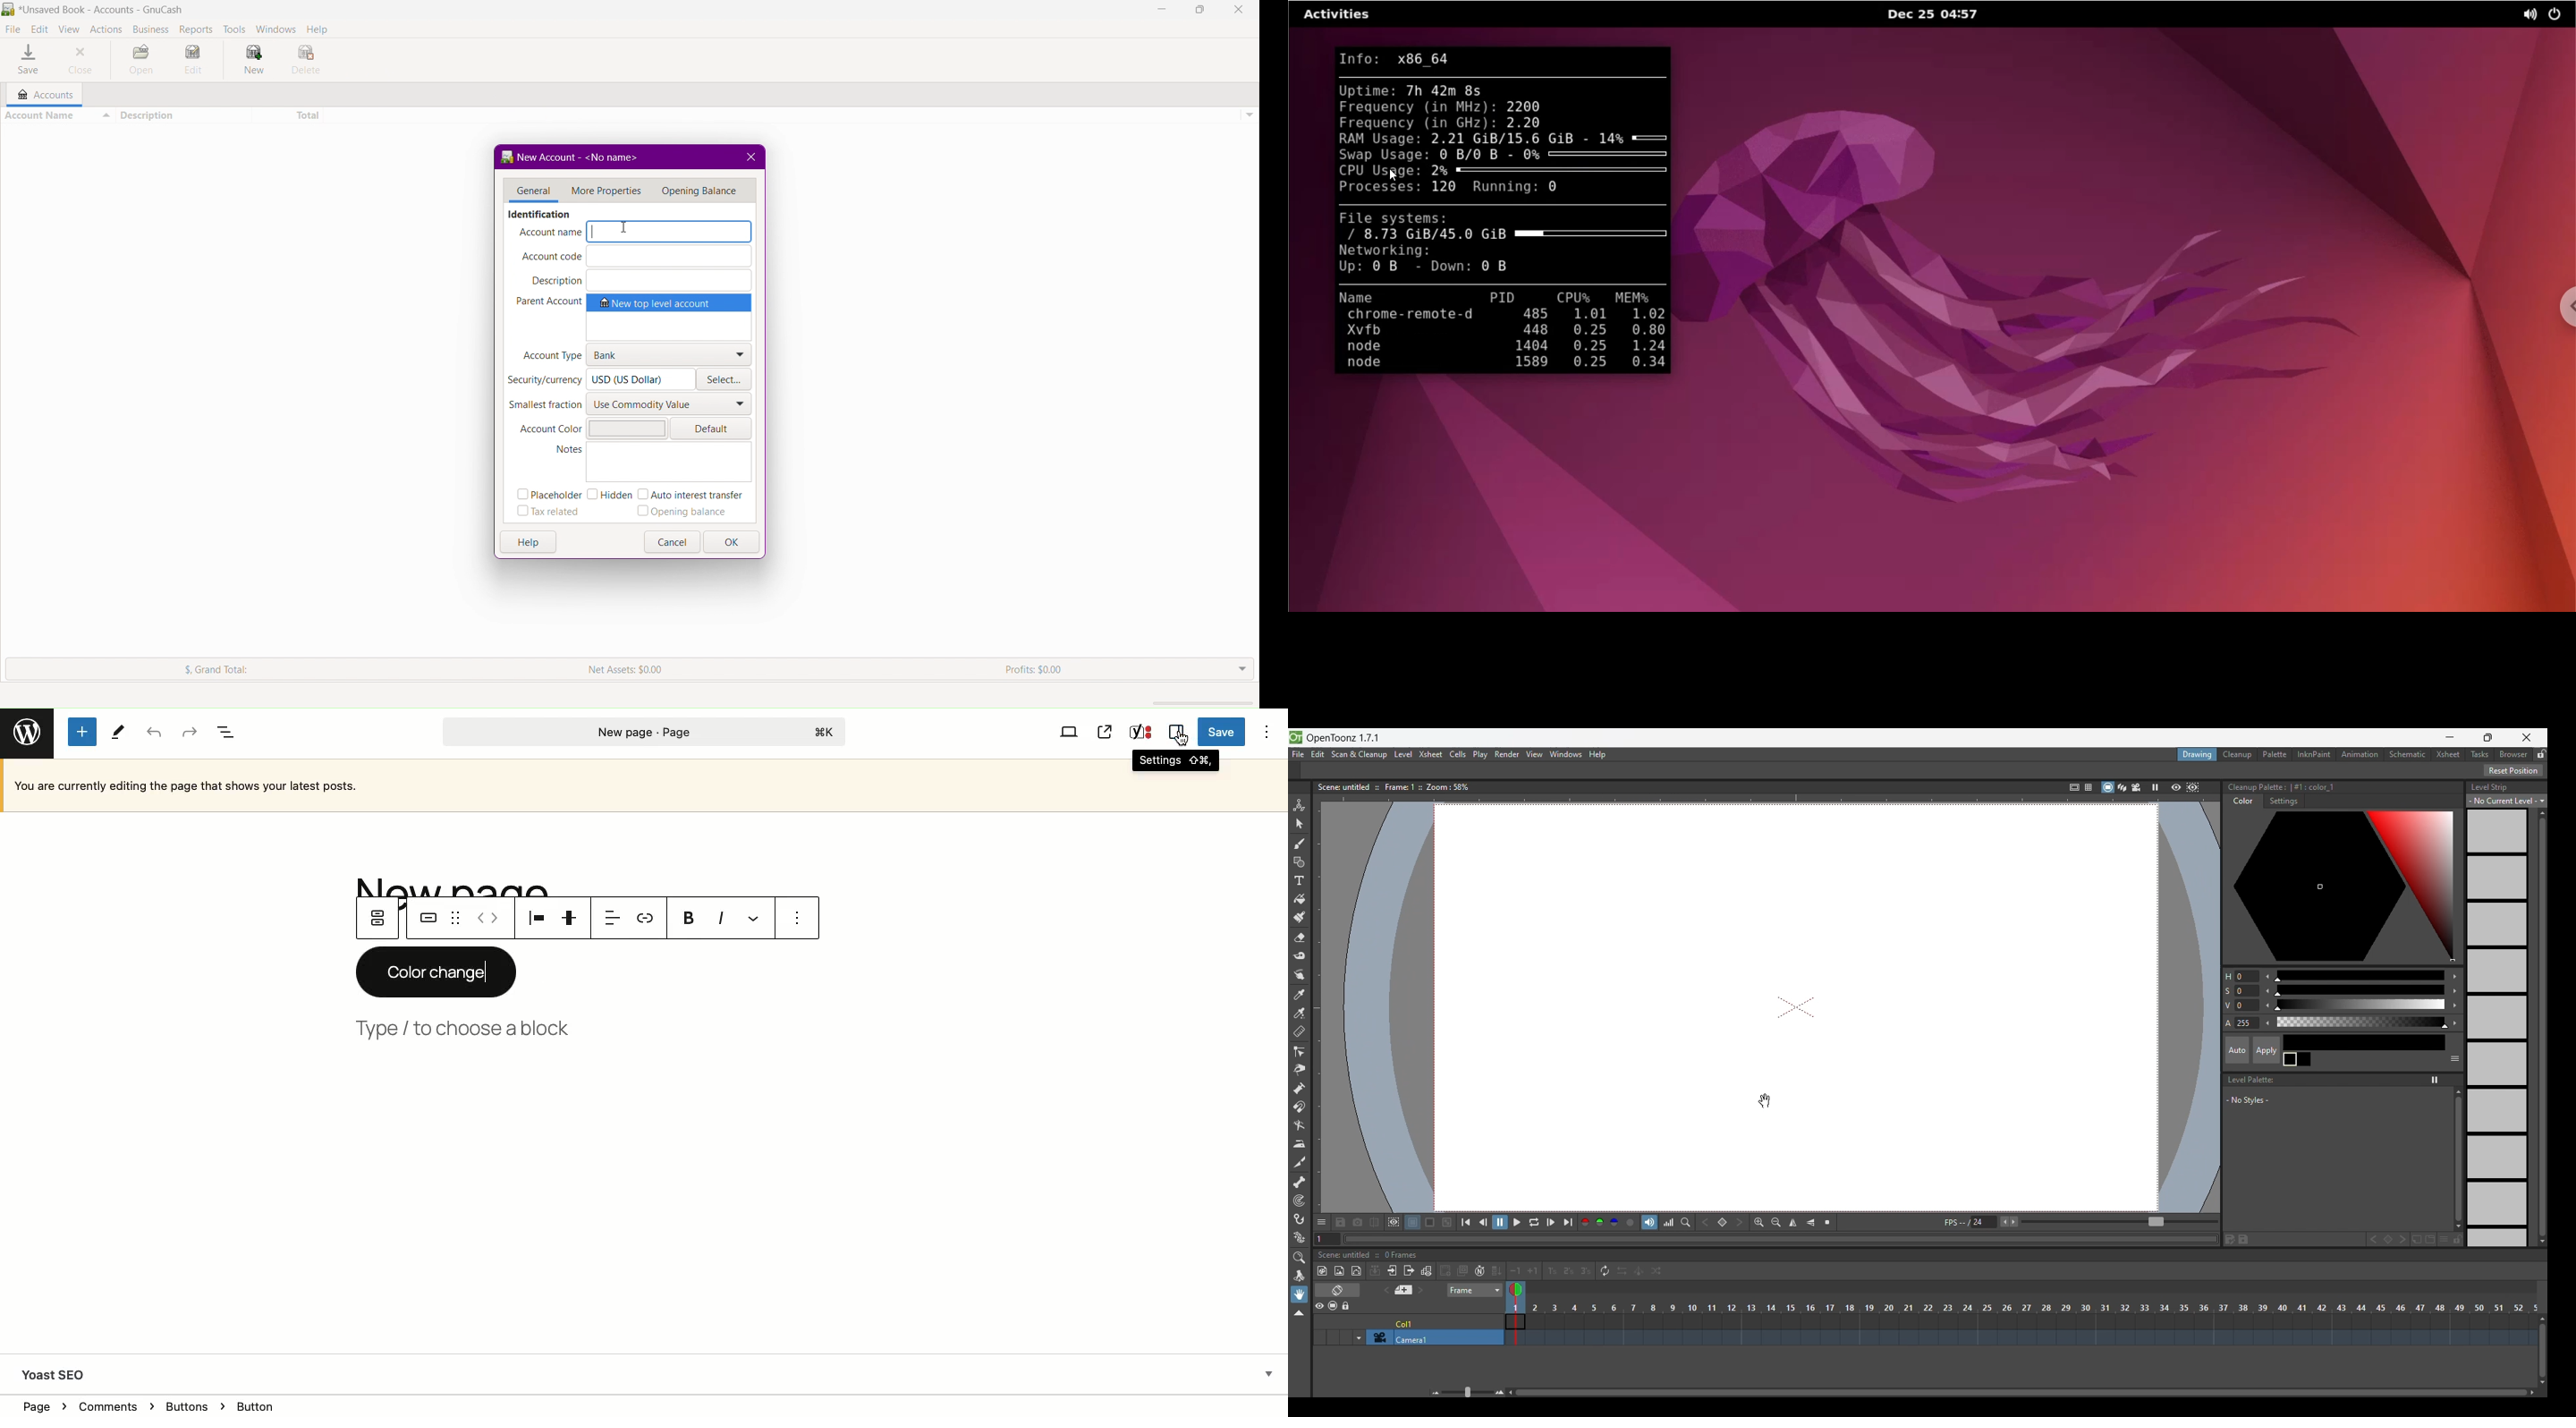 This screenshot has height=1428, width=2576. What do you see at coordinates (1500, 1222) in the screenshot?
I see `Pause` at bounding box center [1500, 1222].